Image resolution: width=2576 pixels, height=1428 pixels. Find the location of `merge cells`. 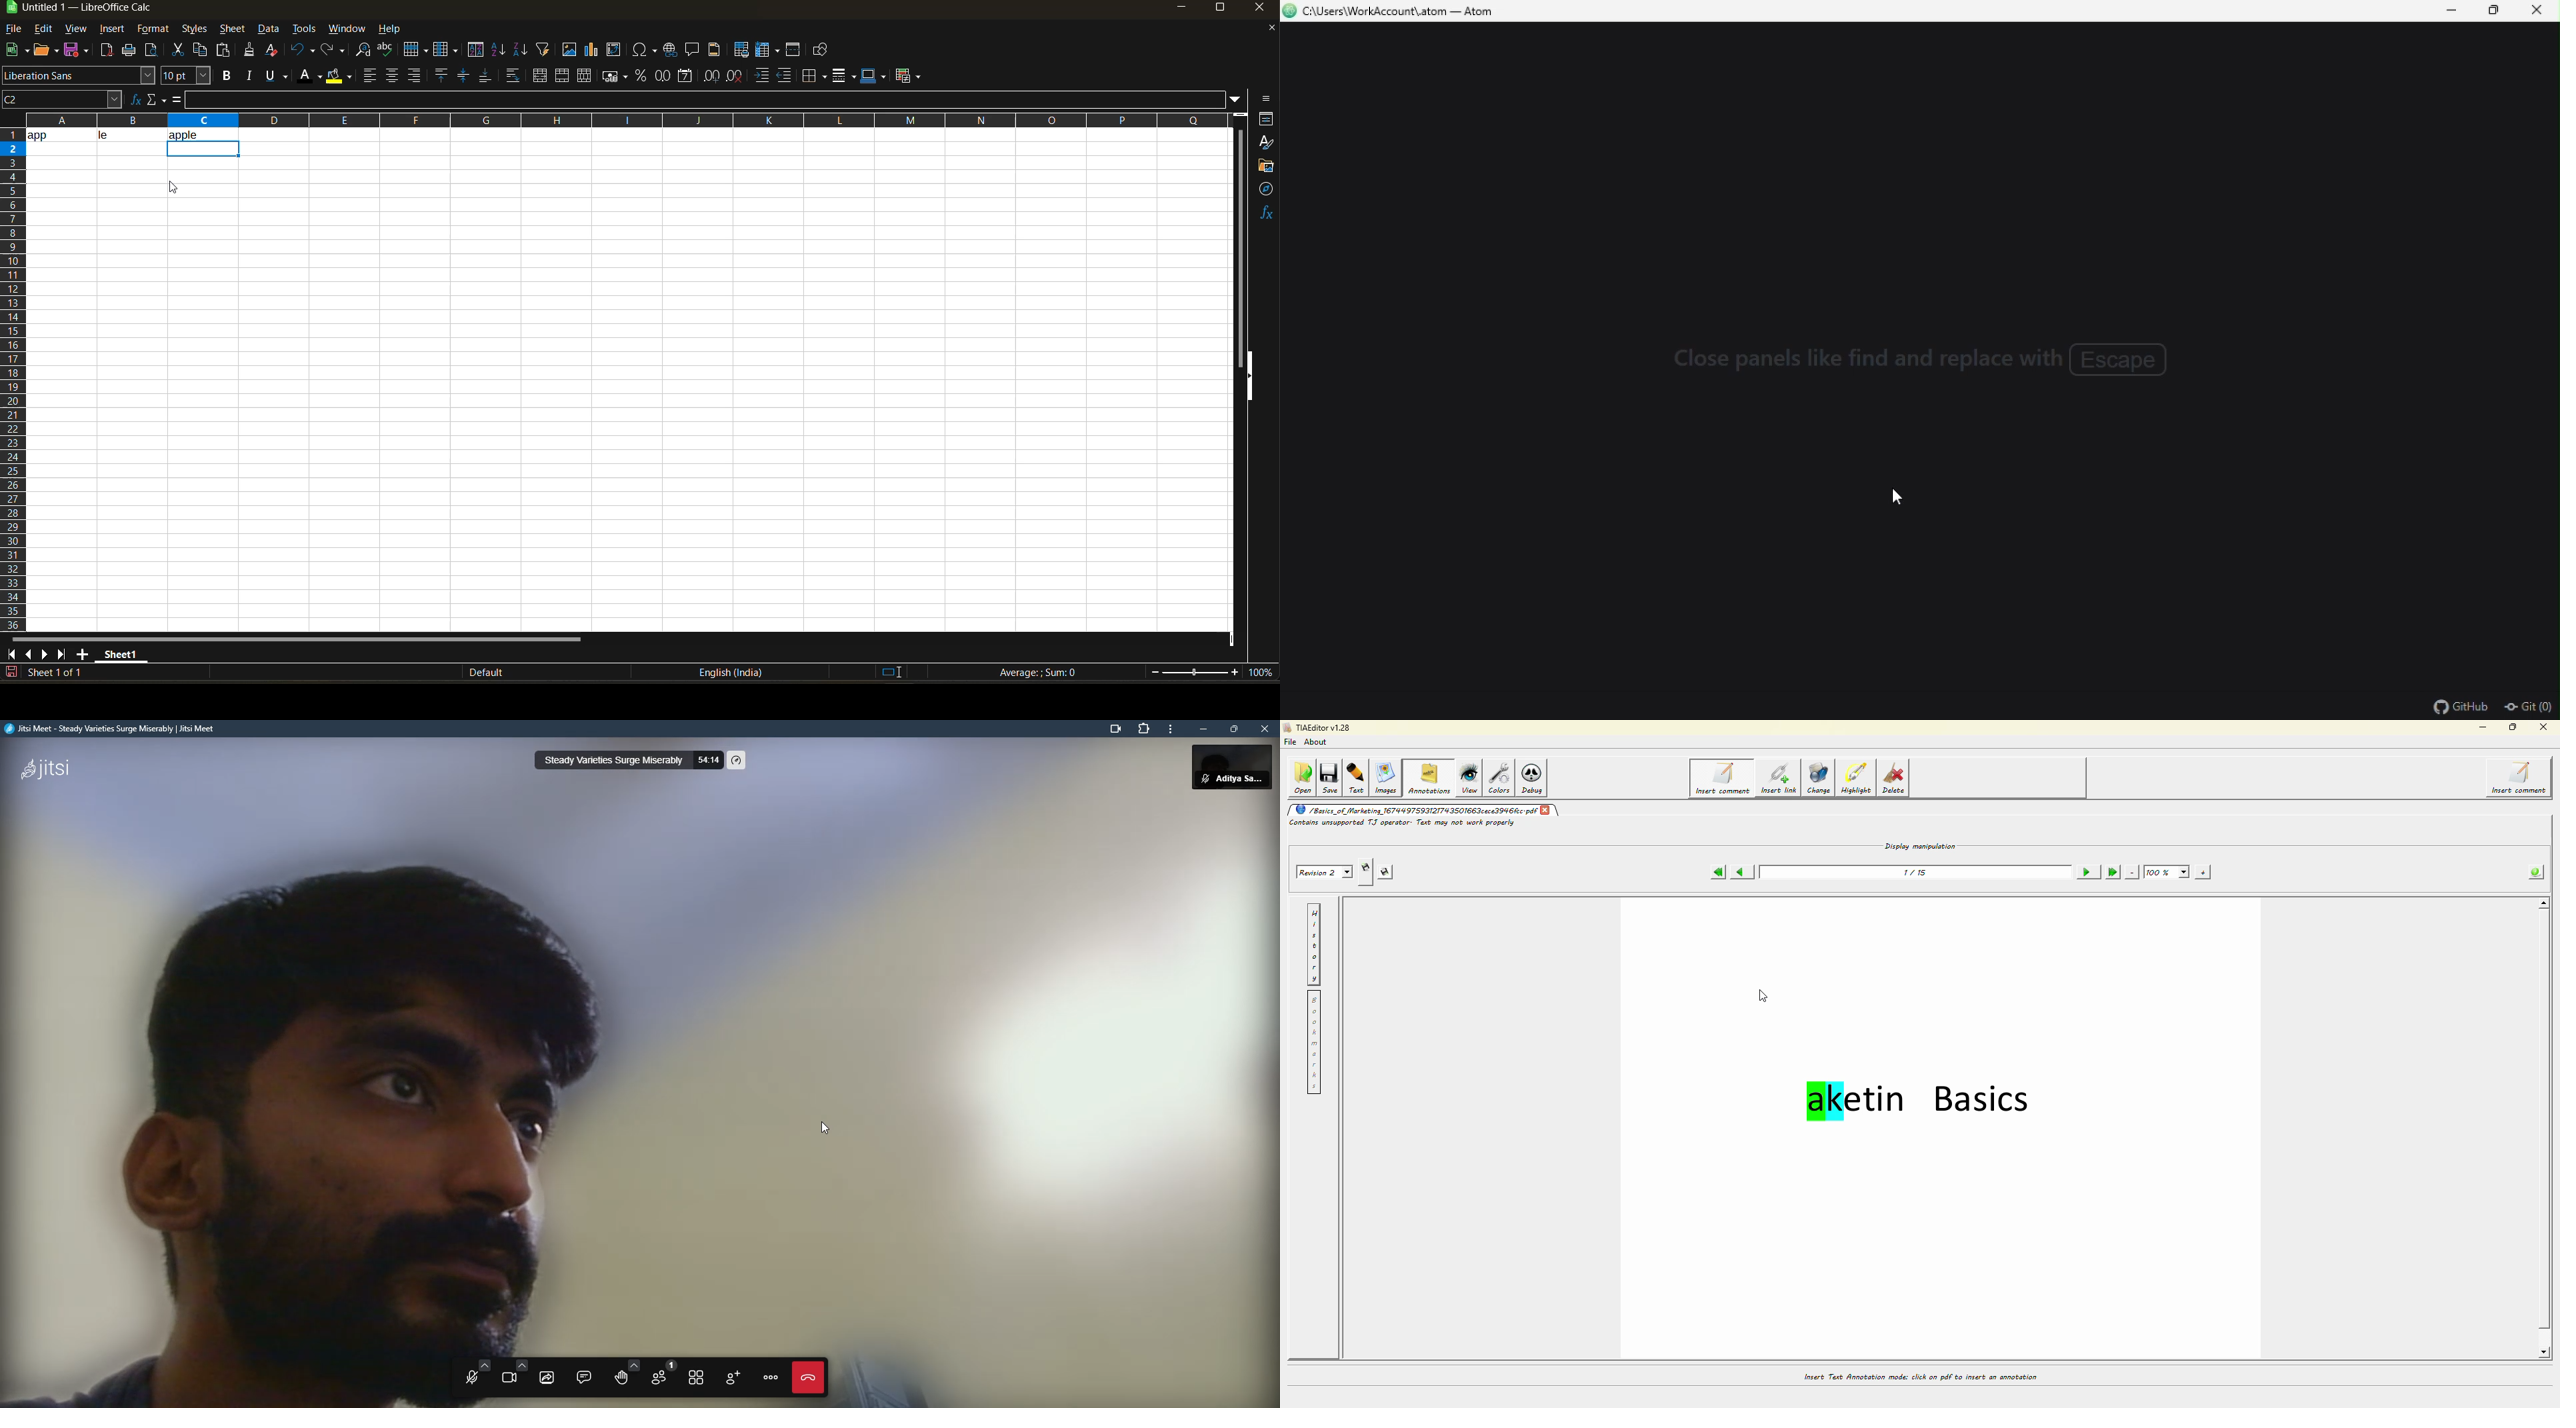

merge cells is located at coordinates (564, 78).